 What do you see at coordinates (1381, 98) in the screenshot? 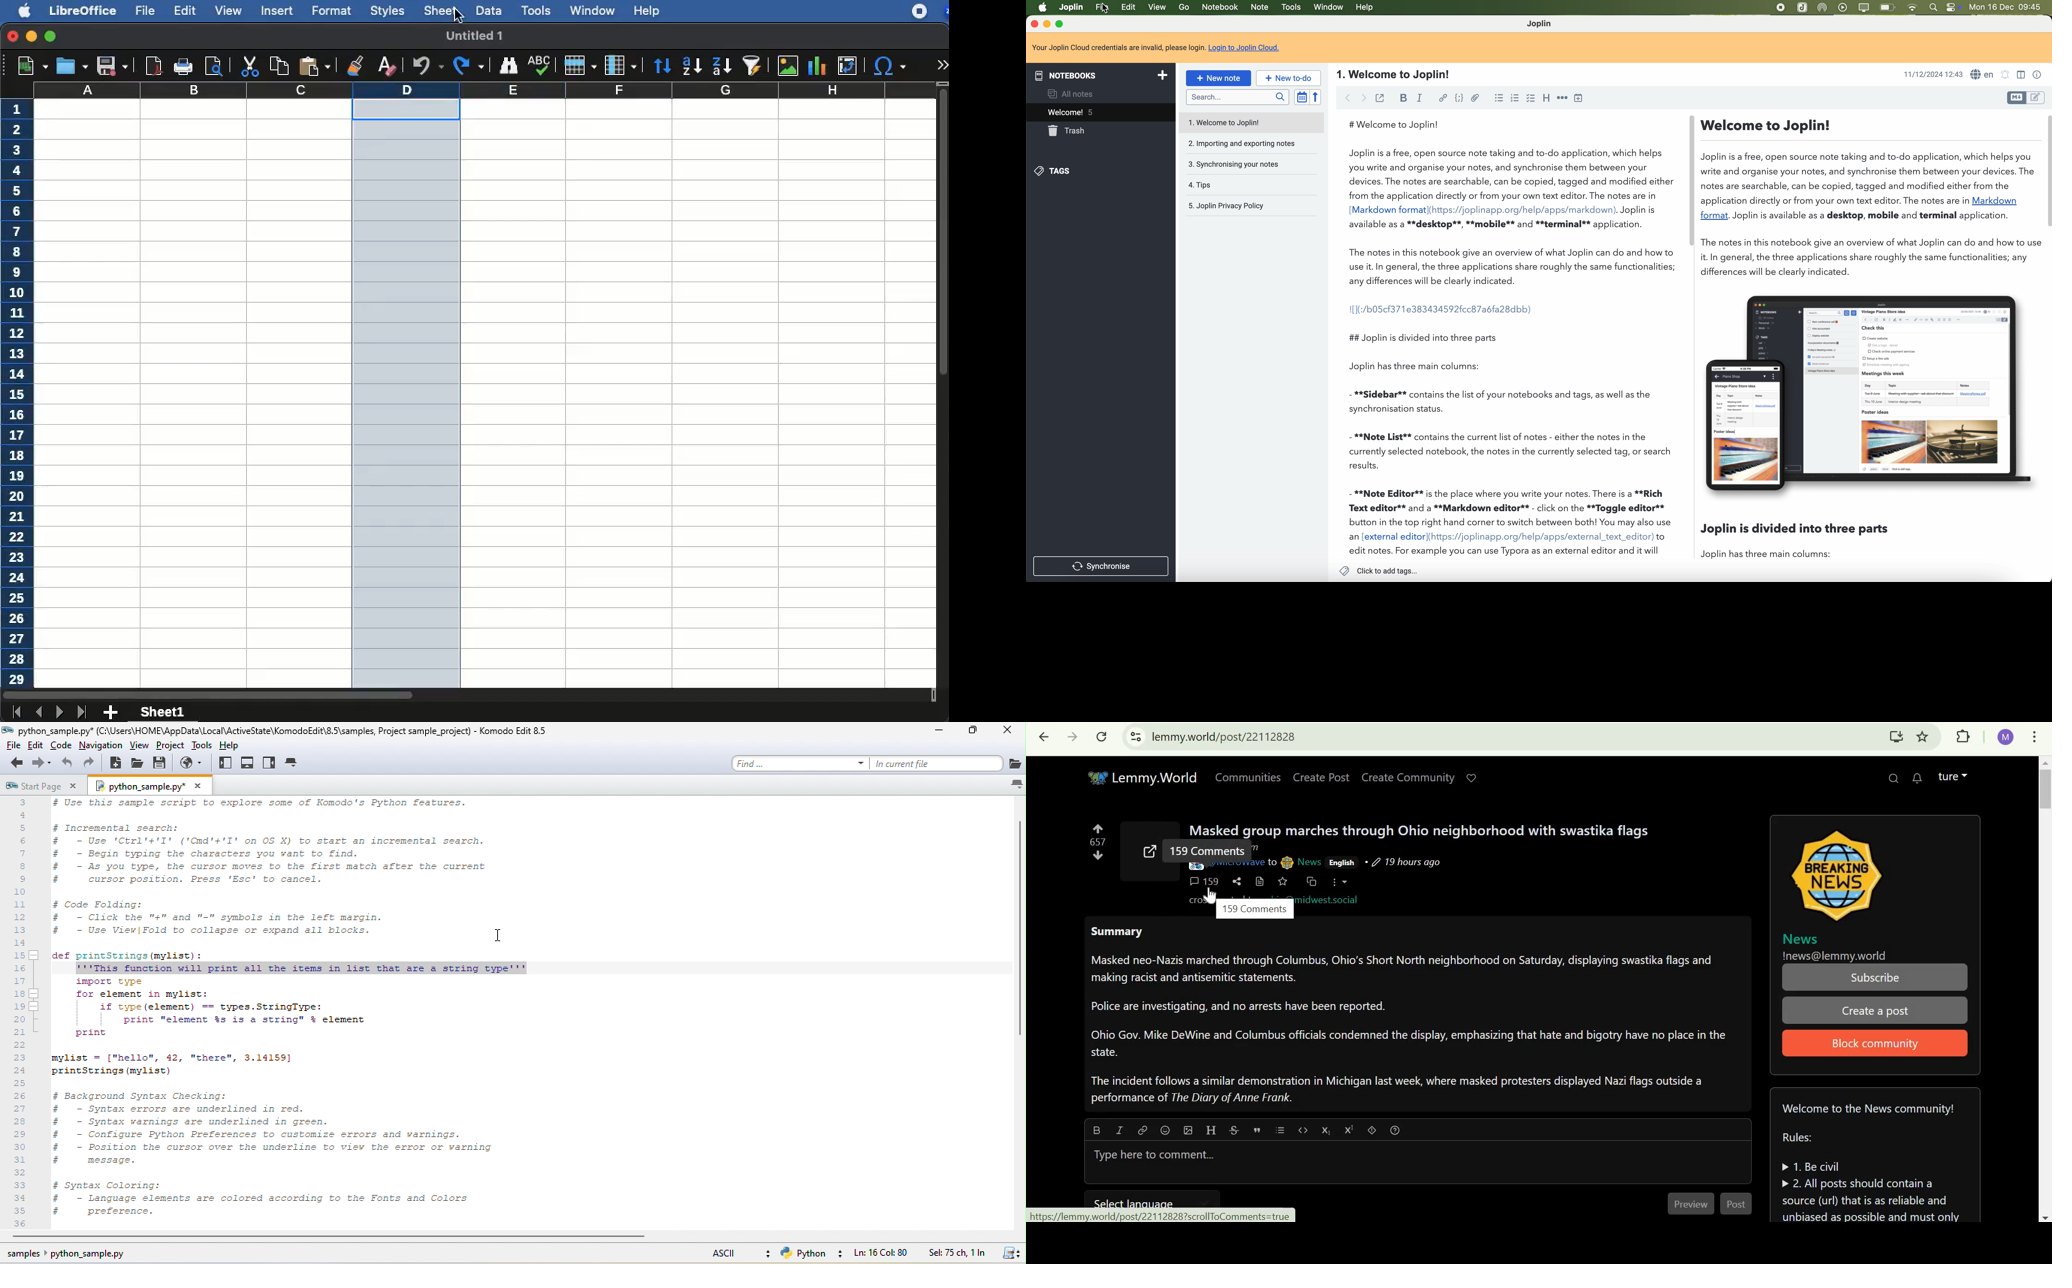
I see `toggle external editing` at bounding box center [1381, 98].